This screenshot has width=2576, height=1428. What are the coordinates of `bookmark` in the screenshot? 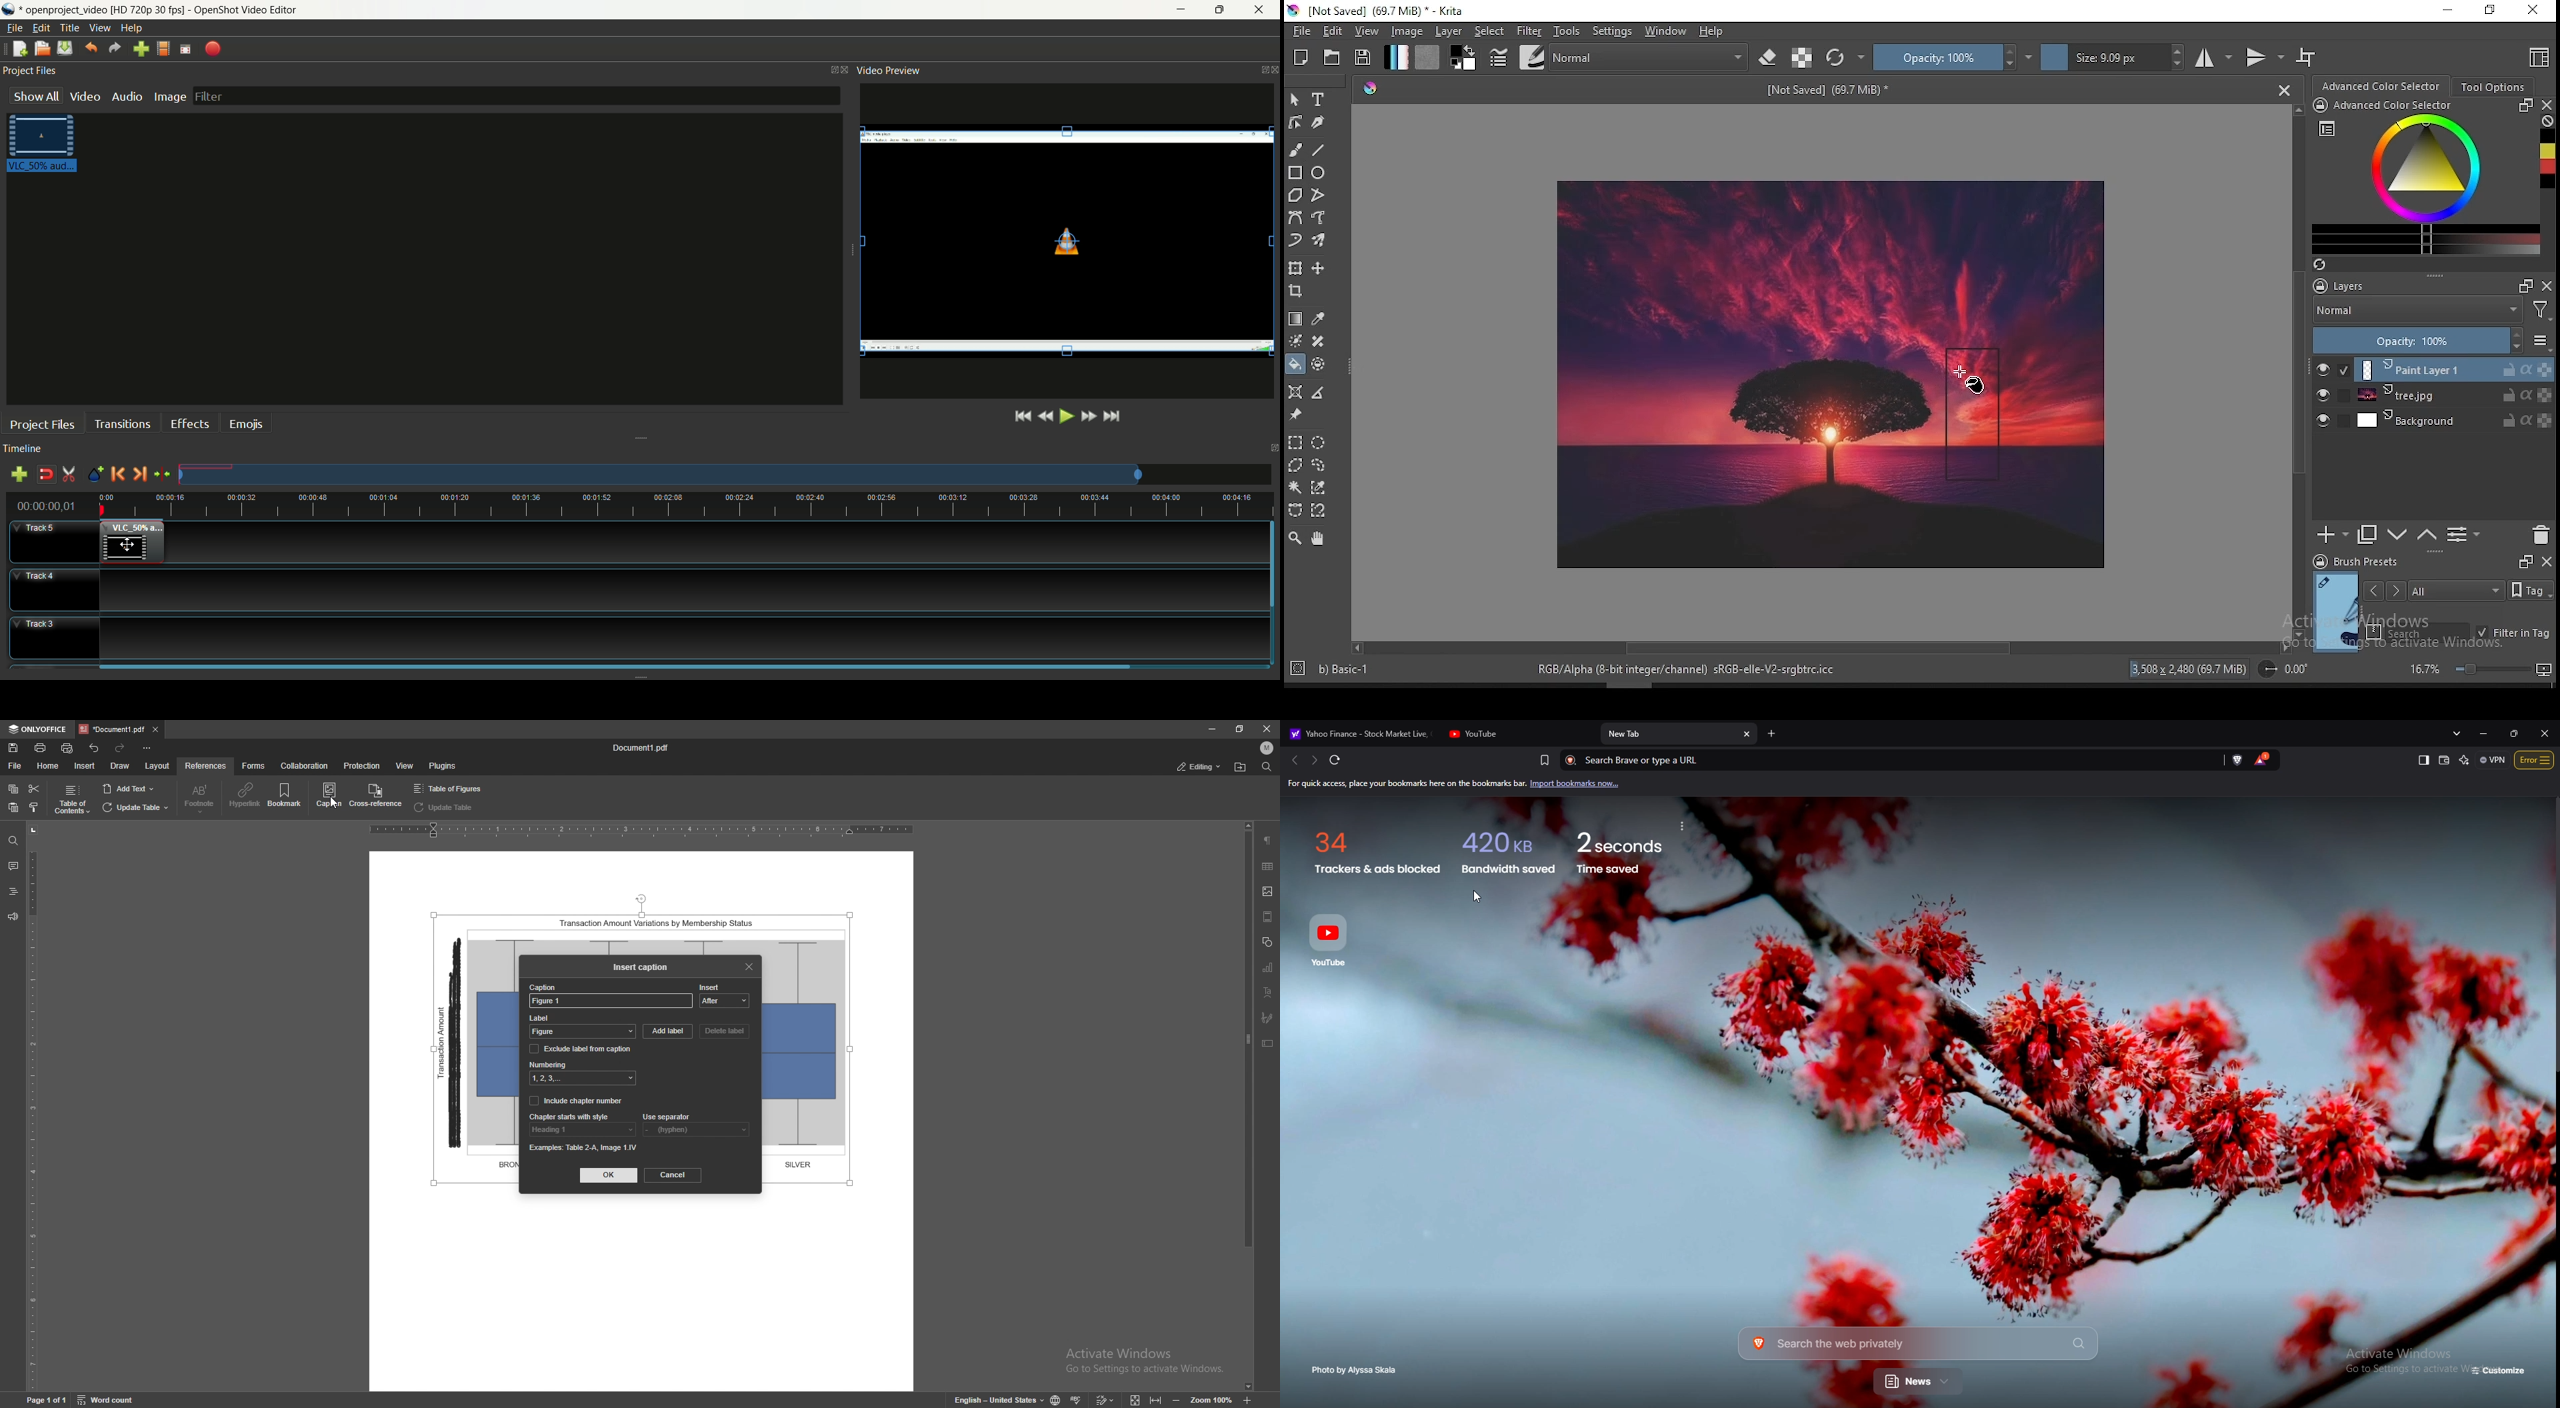 It's located at (286, 796).